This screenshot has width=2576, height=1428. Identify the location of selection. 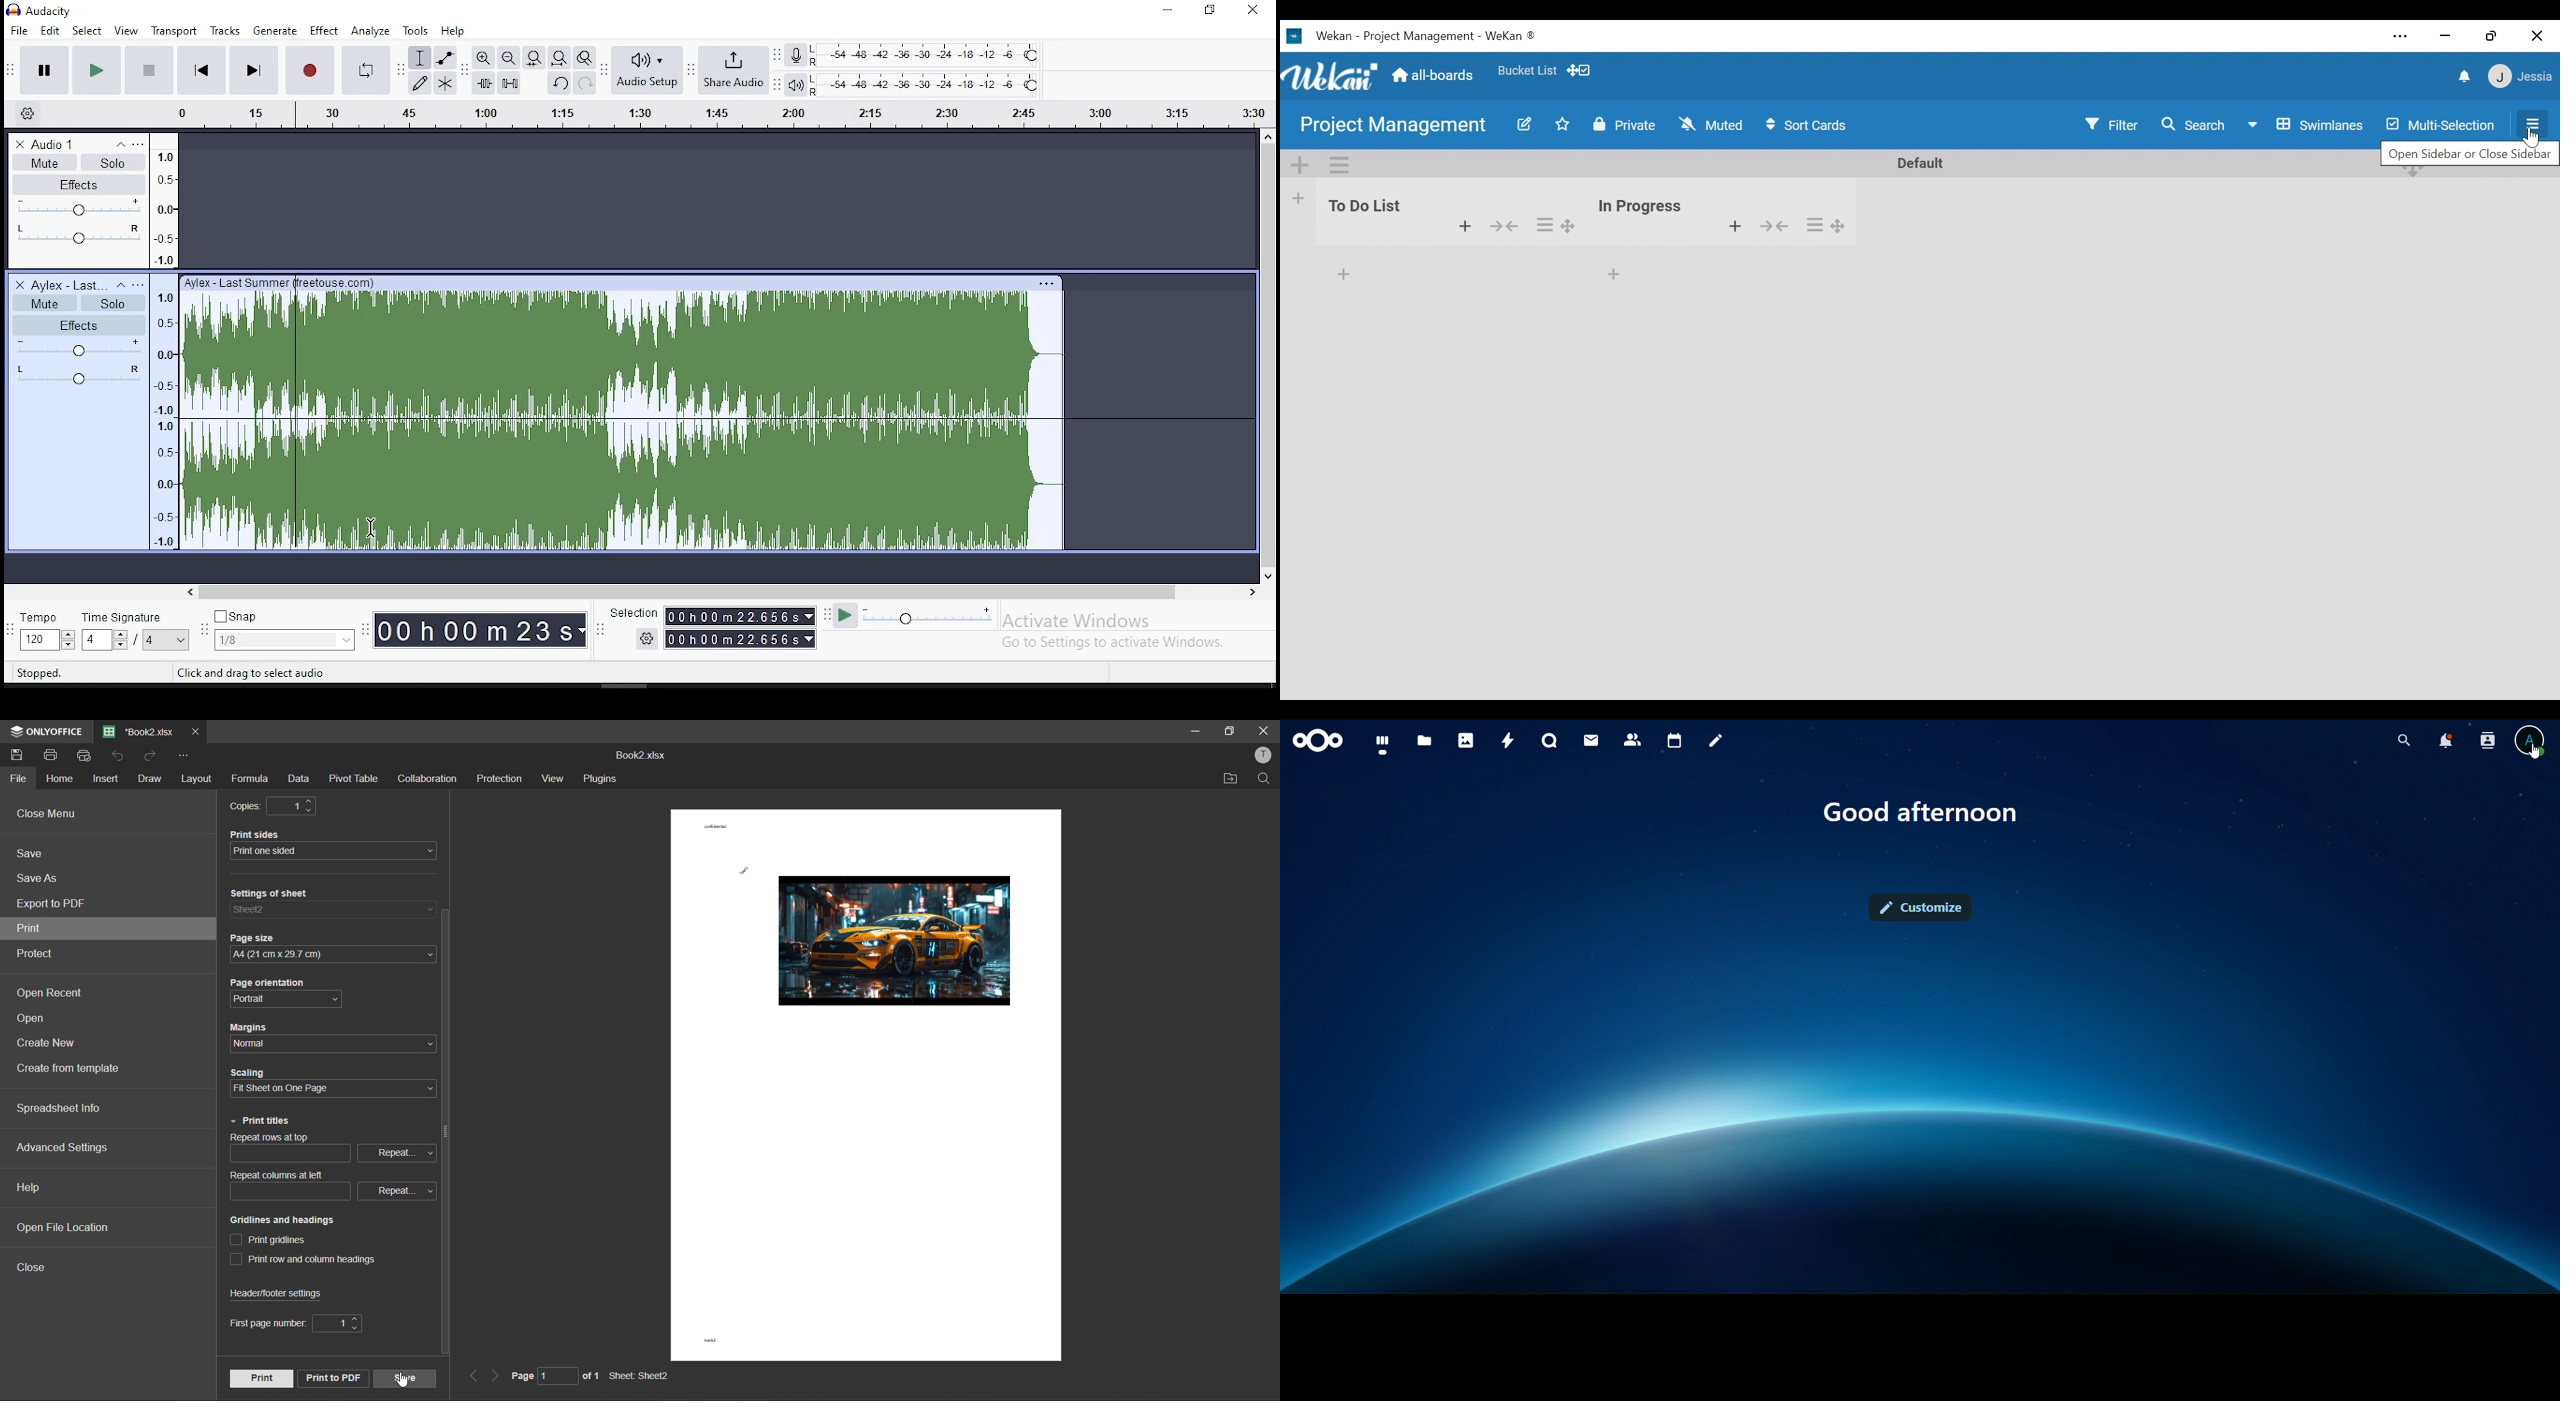
(710, 625).